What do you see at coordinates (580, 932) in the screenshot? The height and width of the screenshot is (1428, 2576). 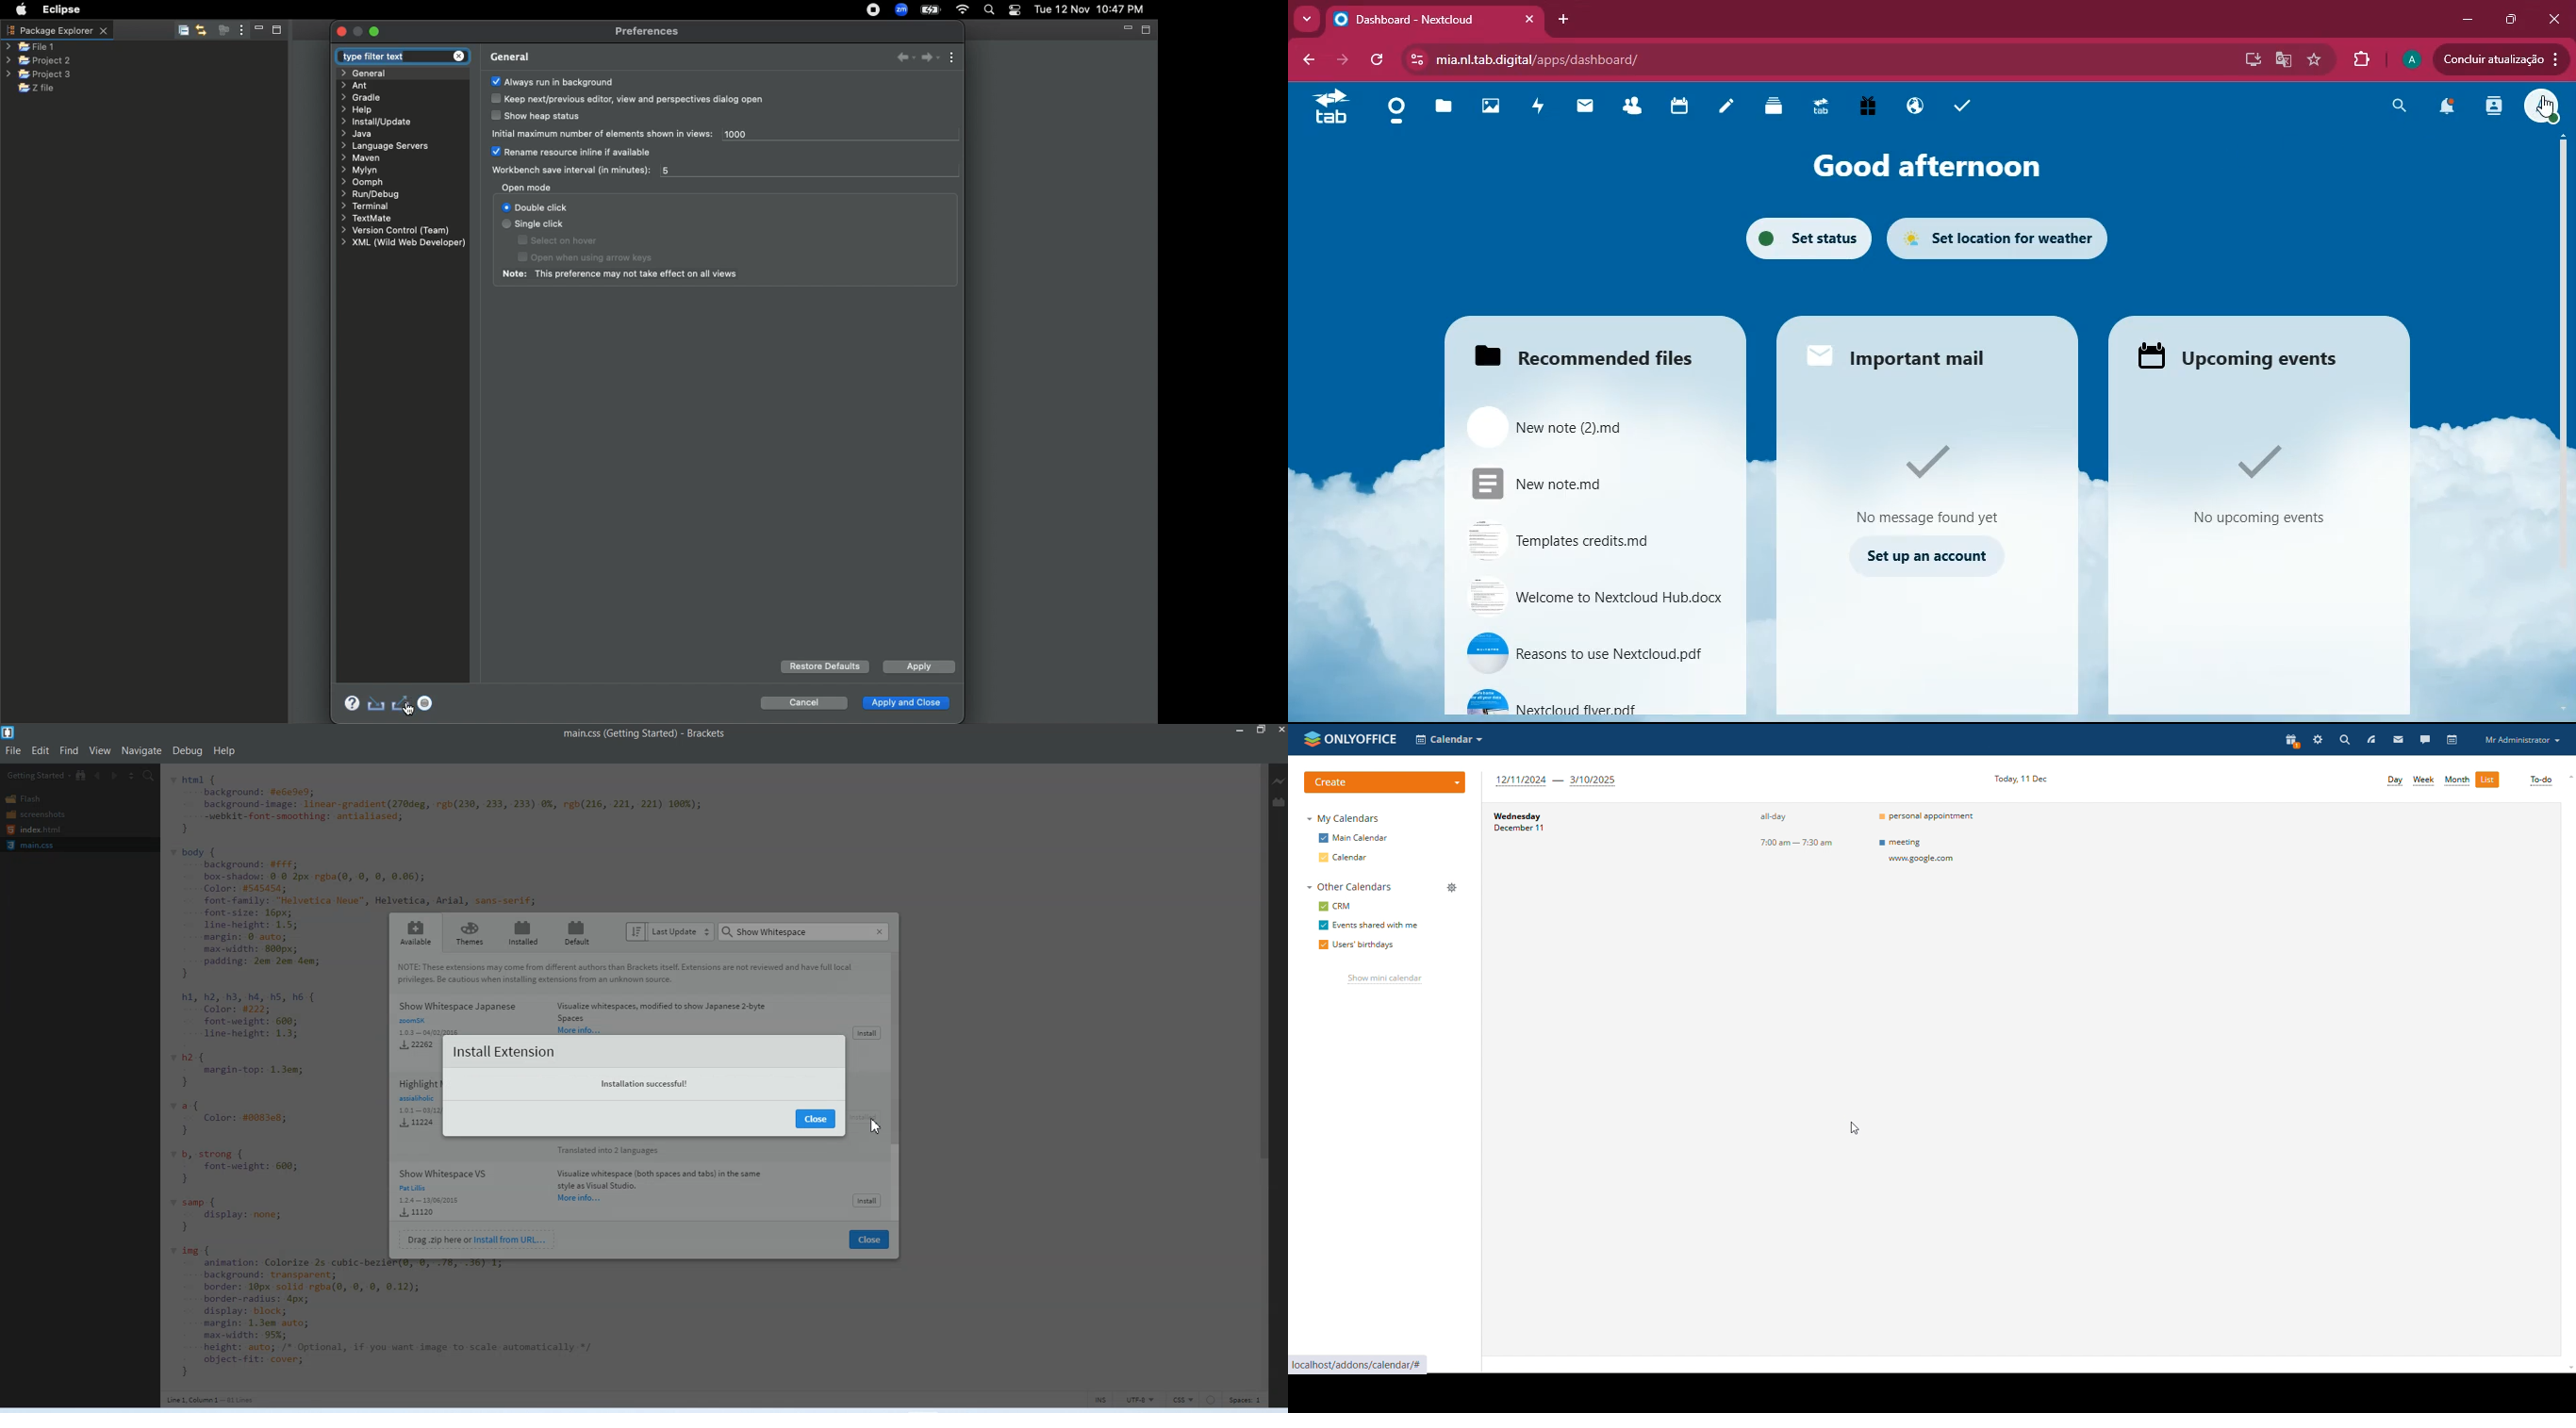 I see `Default` at bounding box center [580, 932].